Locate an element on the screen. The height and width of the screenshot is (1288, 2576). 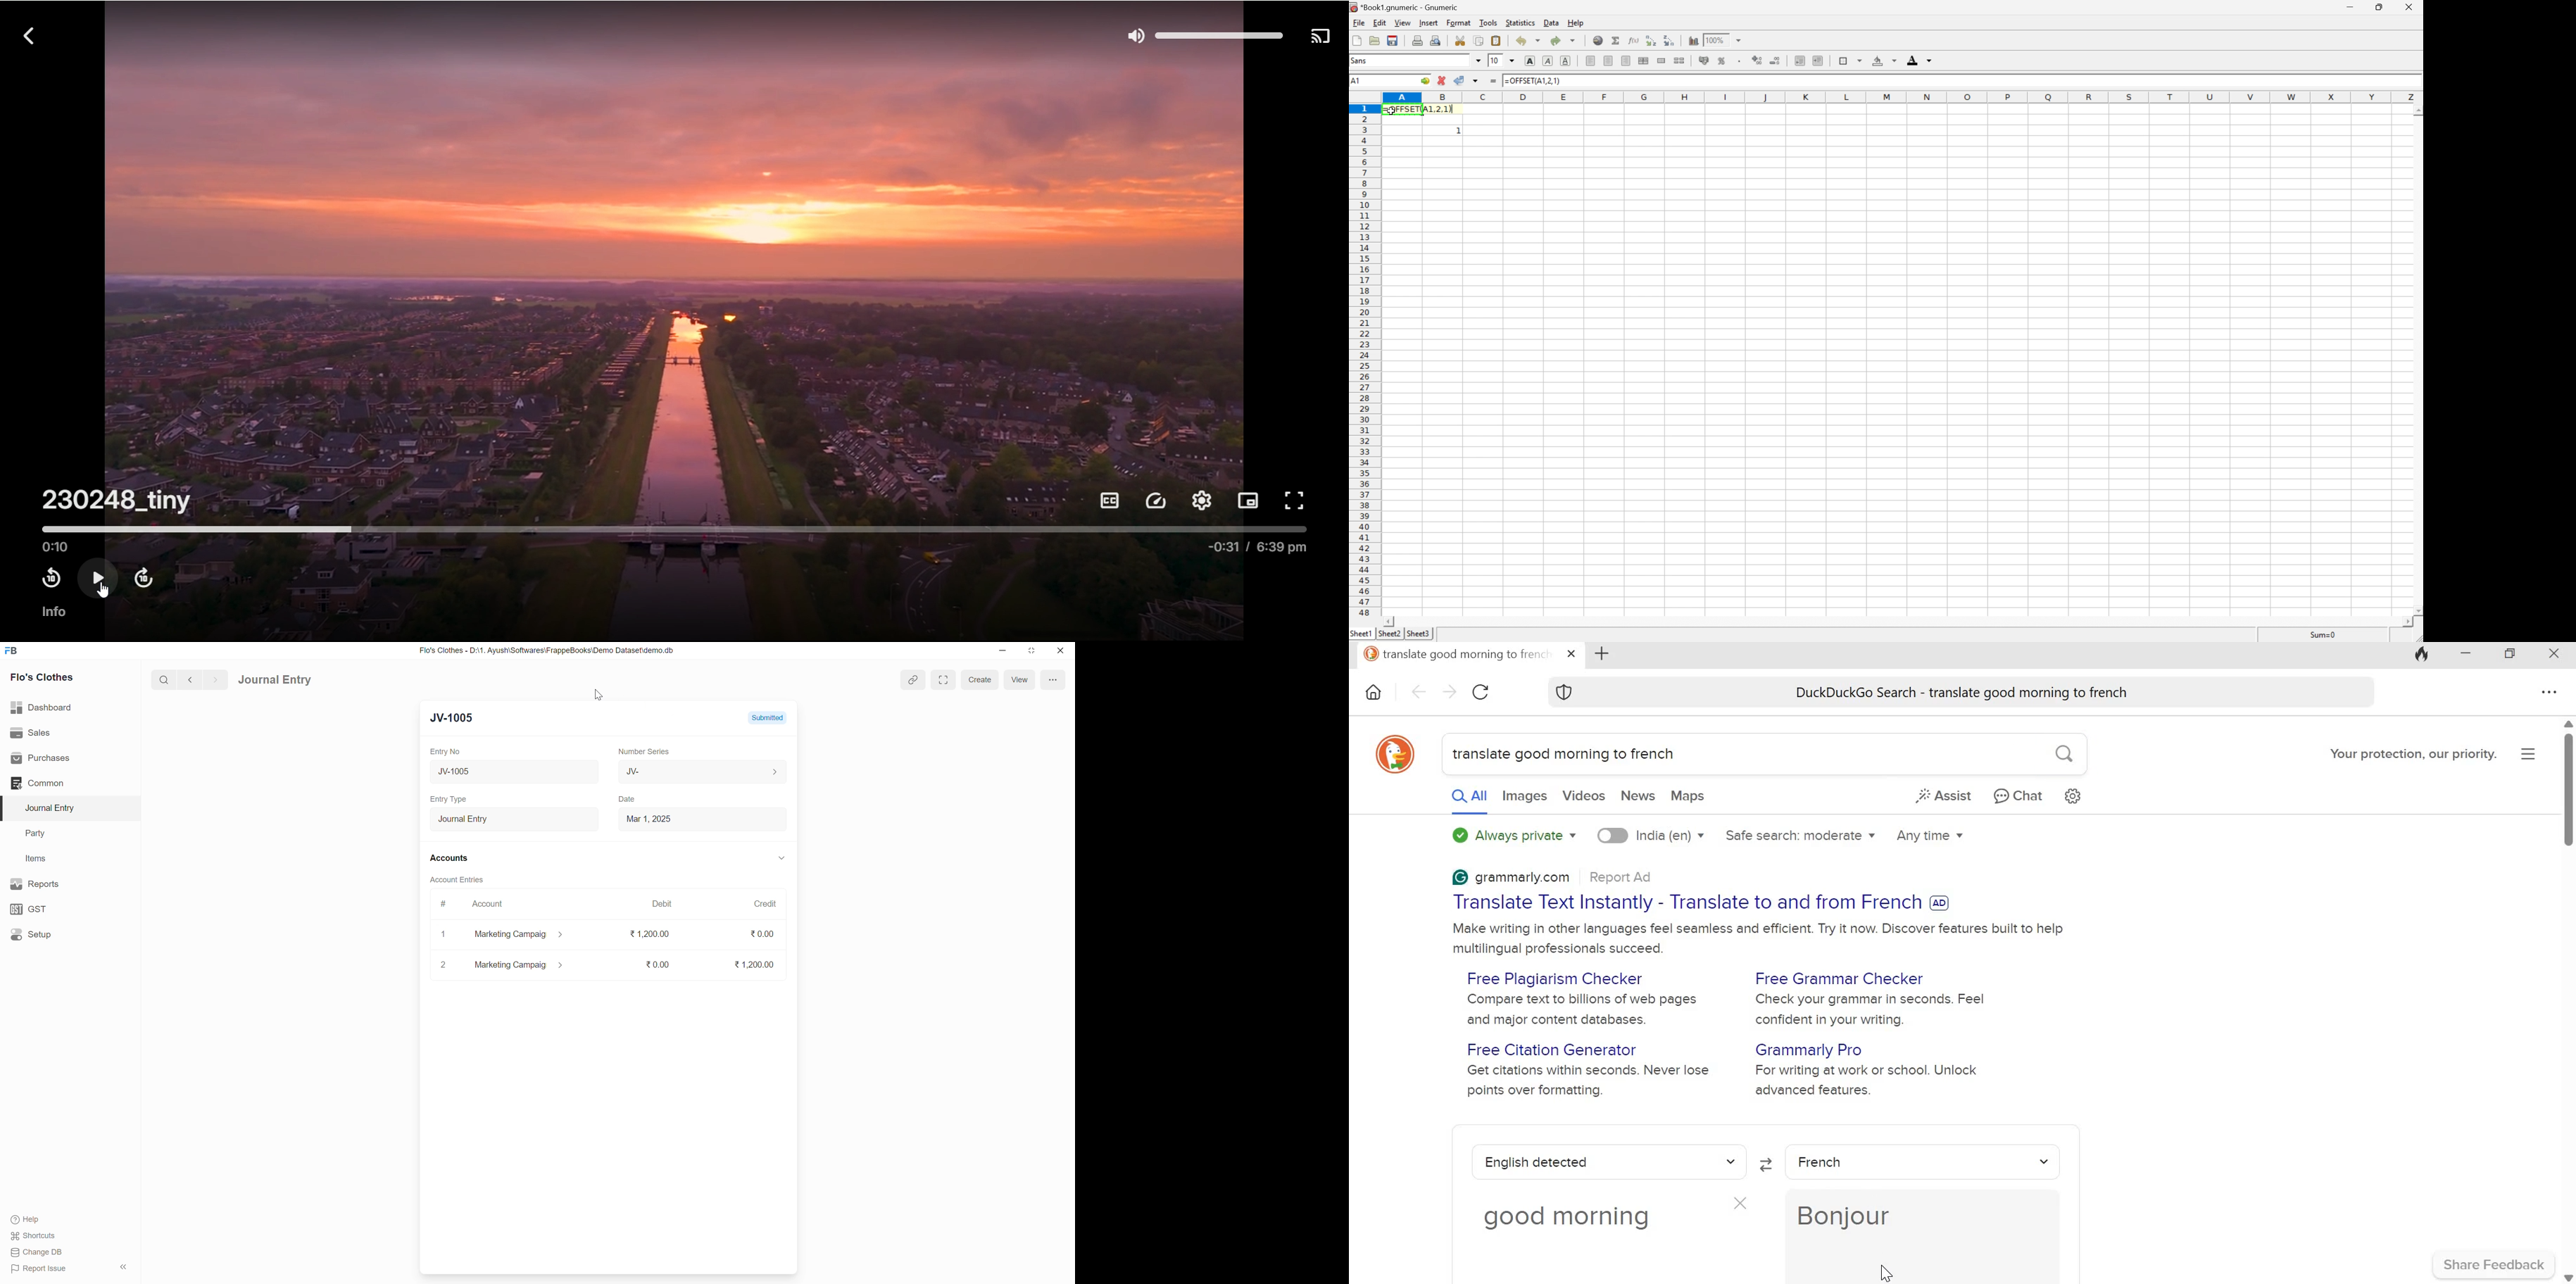
Entry No is located at coordinates (448, 752).